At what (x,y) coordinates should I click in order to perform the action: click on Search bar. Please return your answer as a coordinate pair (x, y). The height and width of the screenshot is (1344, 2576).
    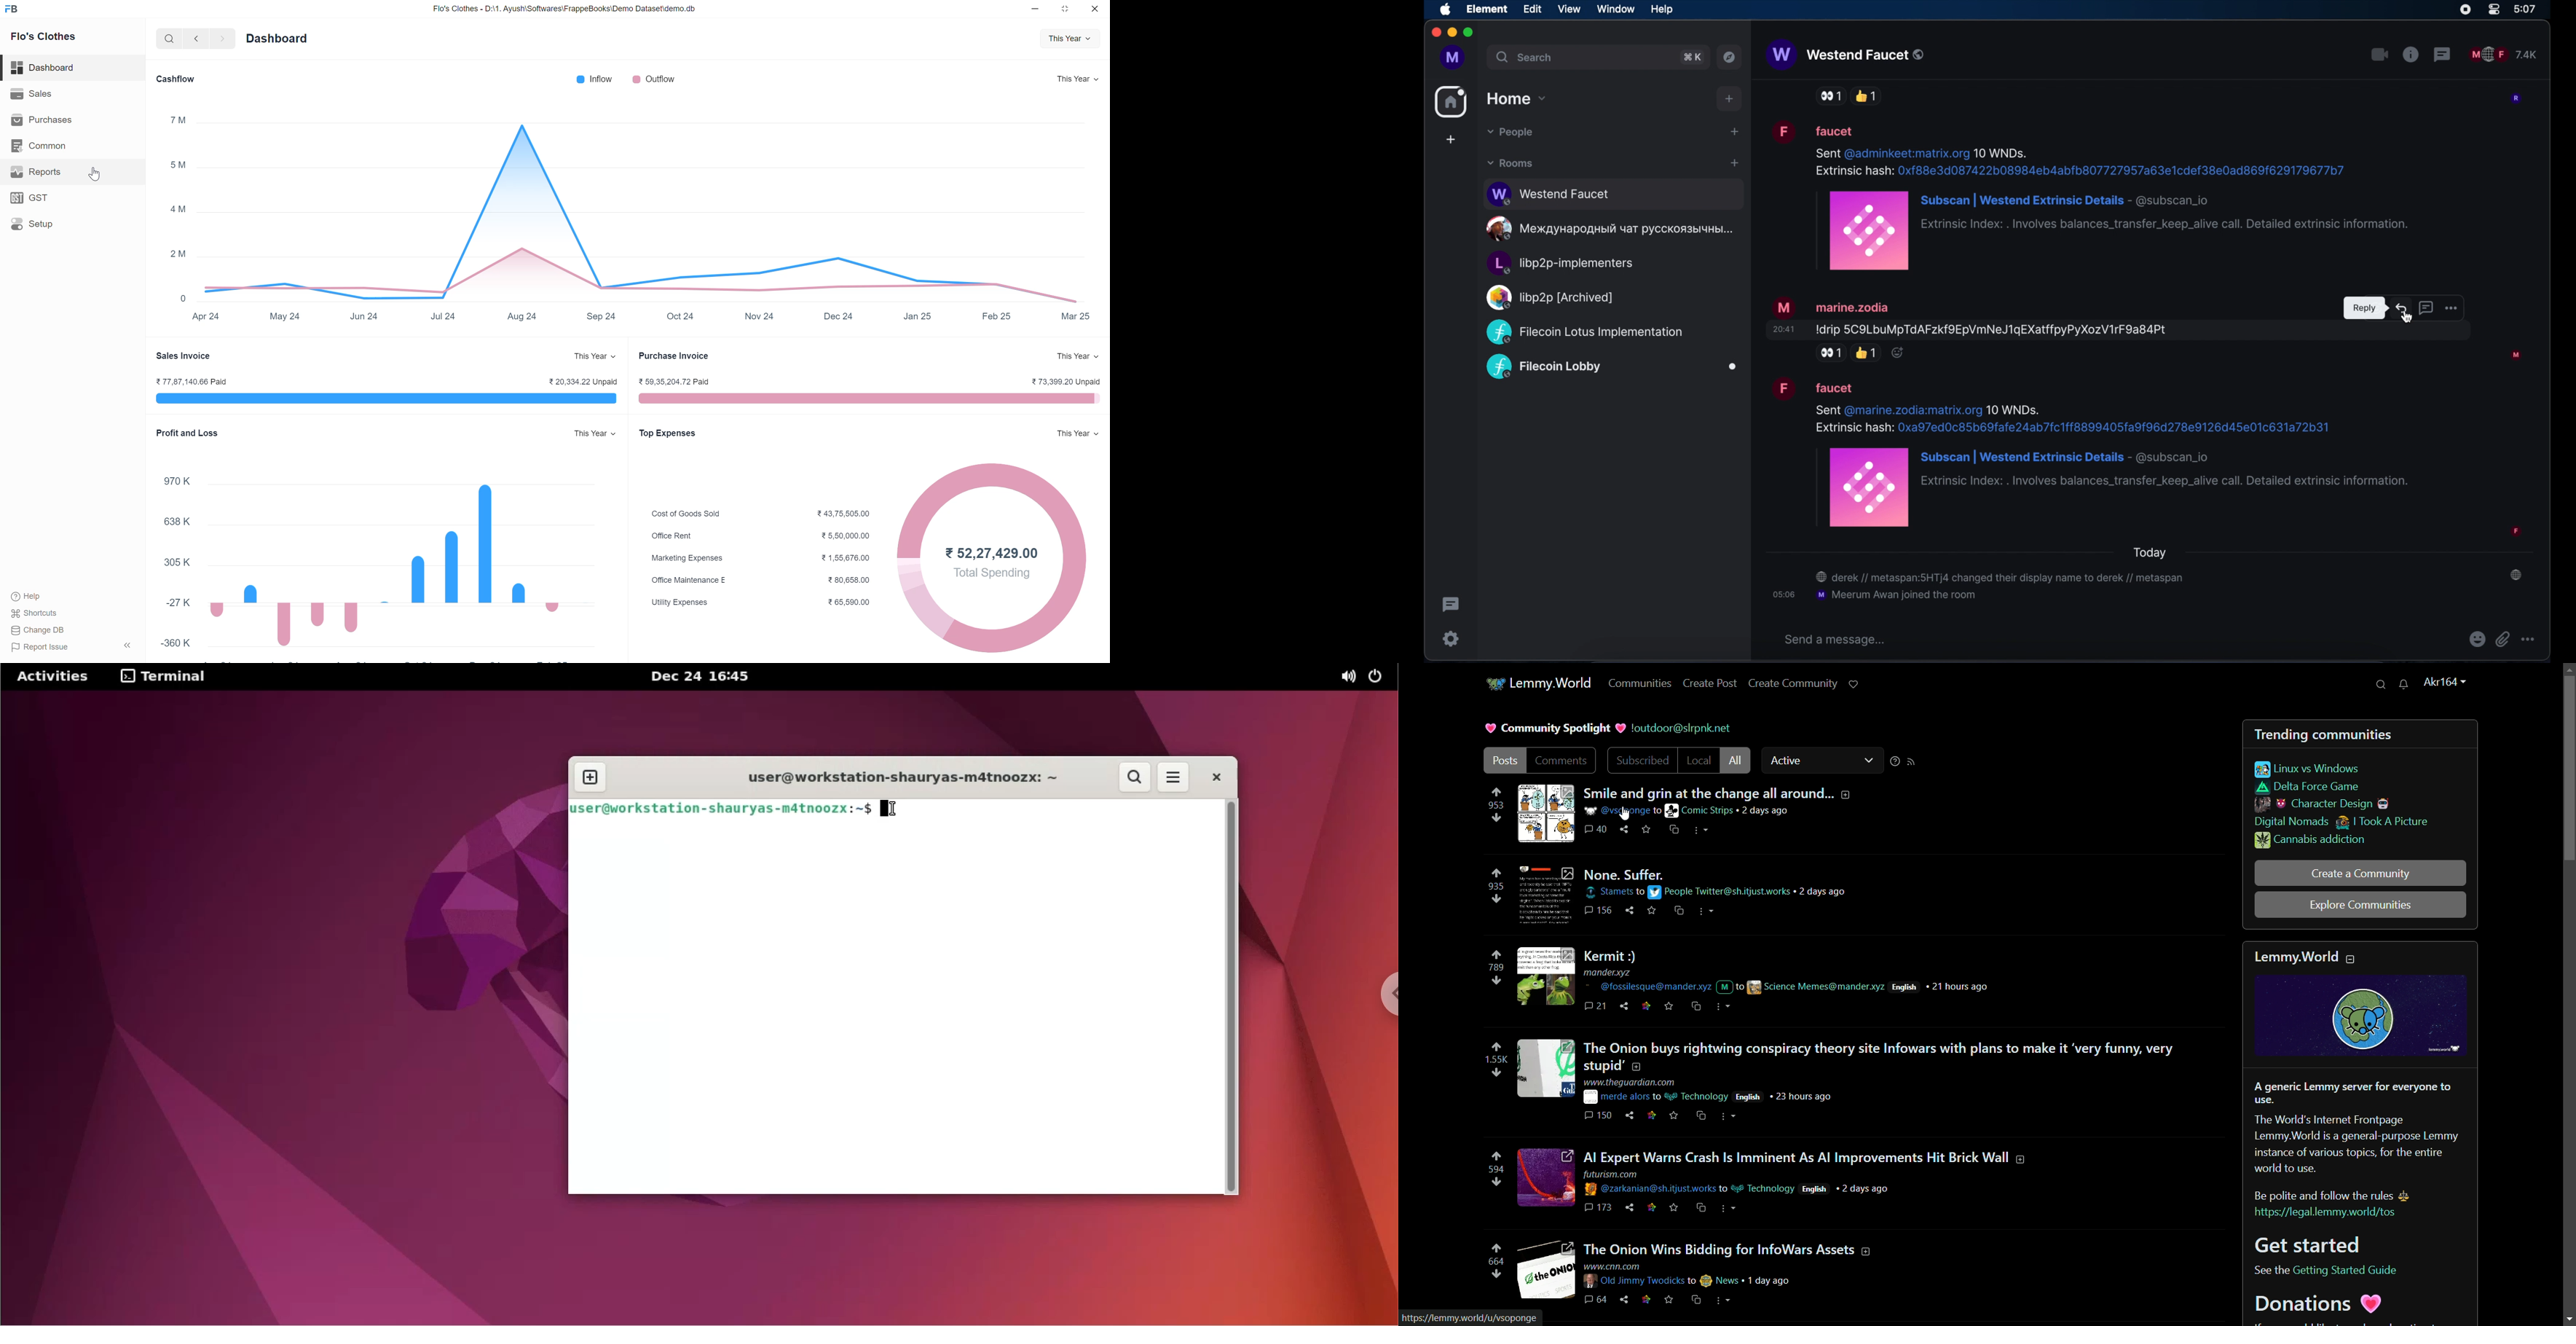
    Looking at the image, I should click on (163, 41).